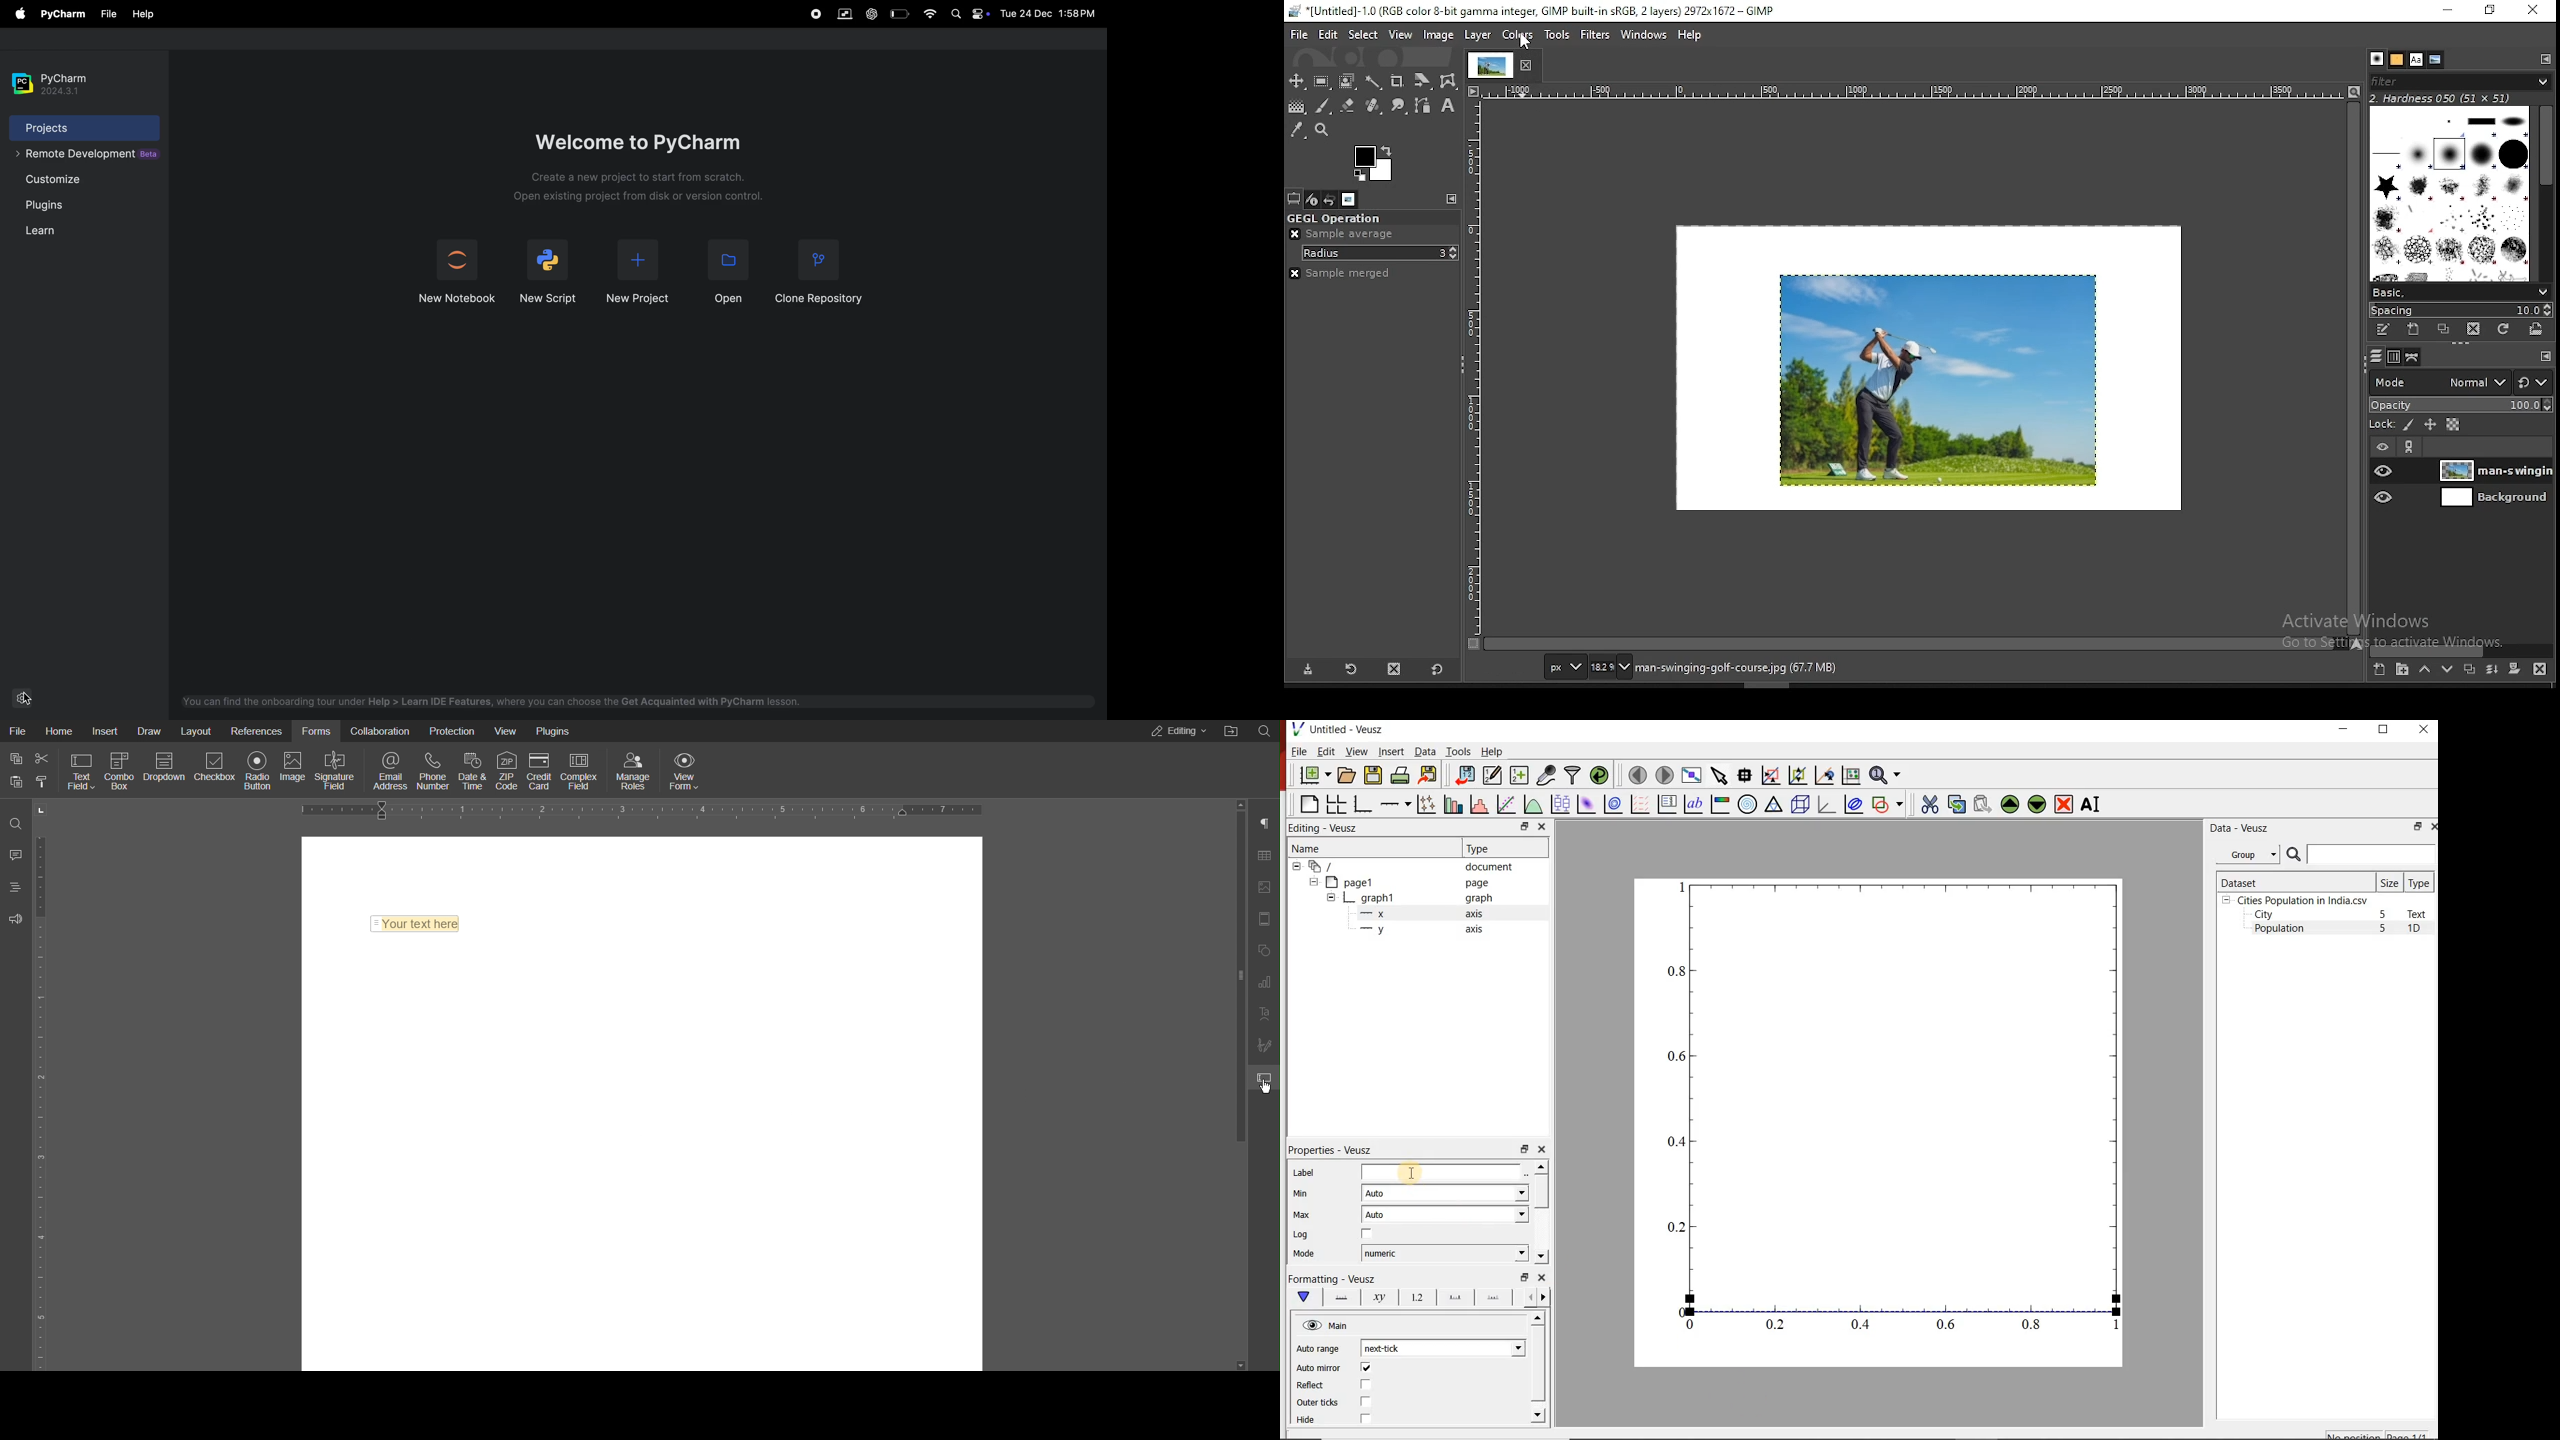  Describe the element at coordinates (899, 14) in the screenshot. I see `battery` at that location.